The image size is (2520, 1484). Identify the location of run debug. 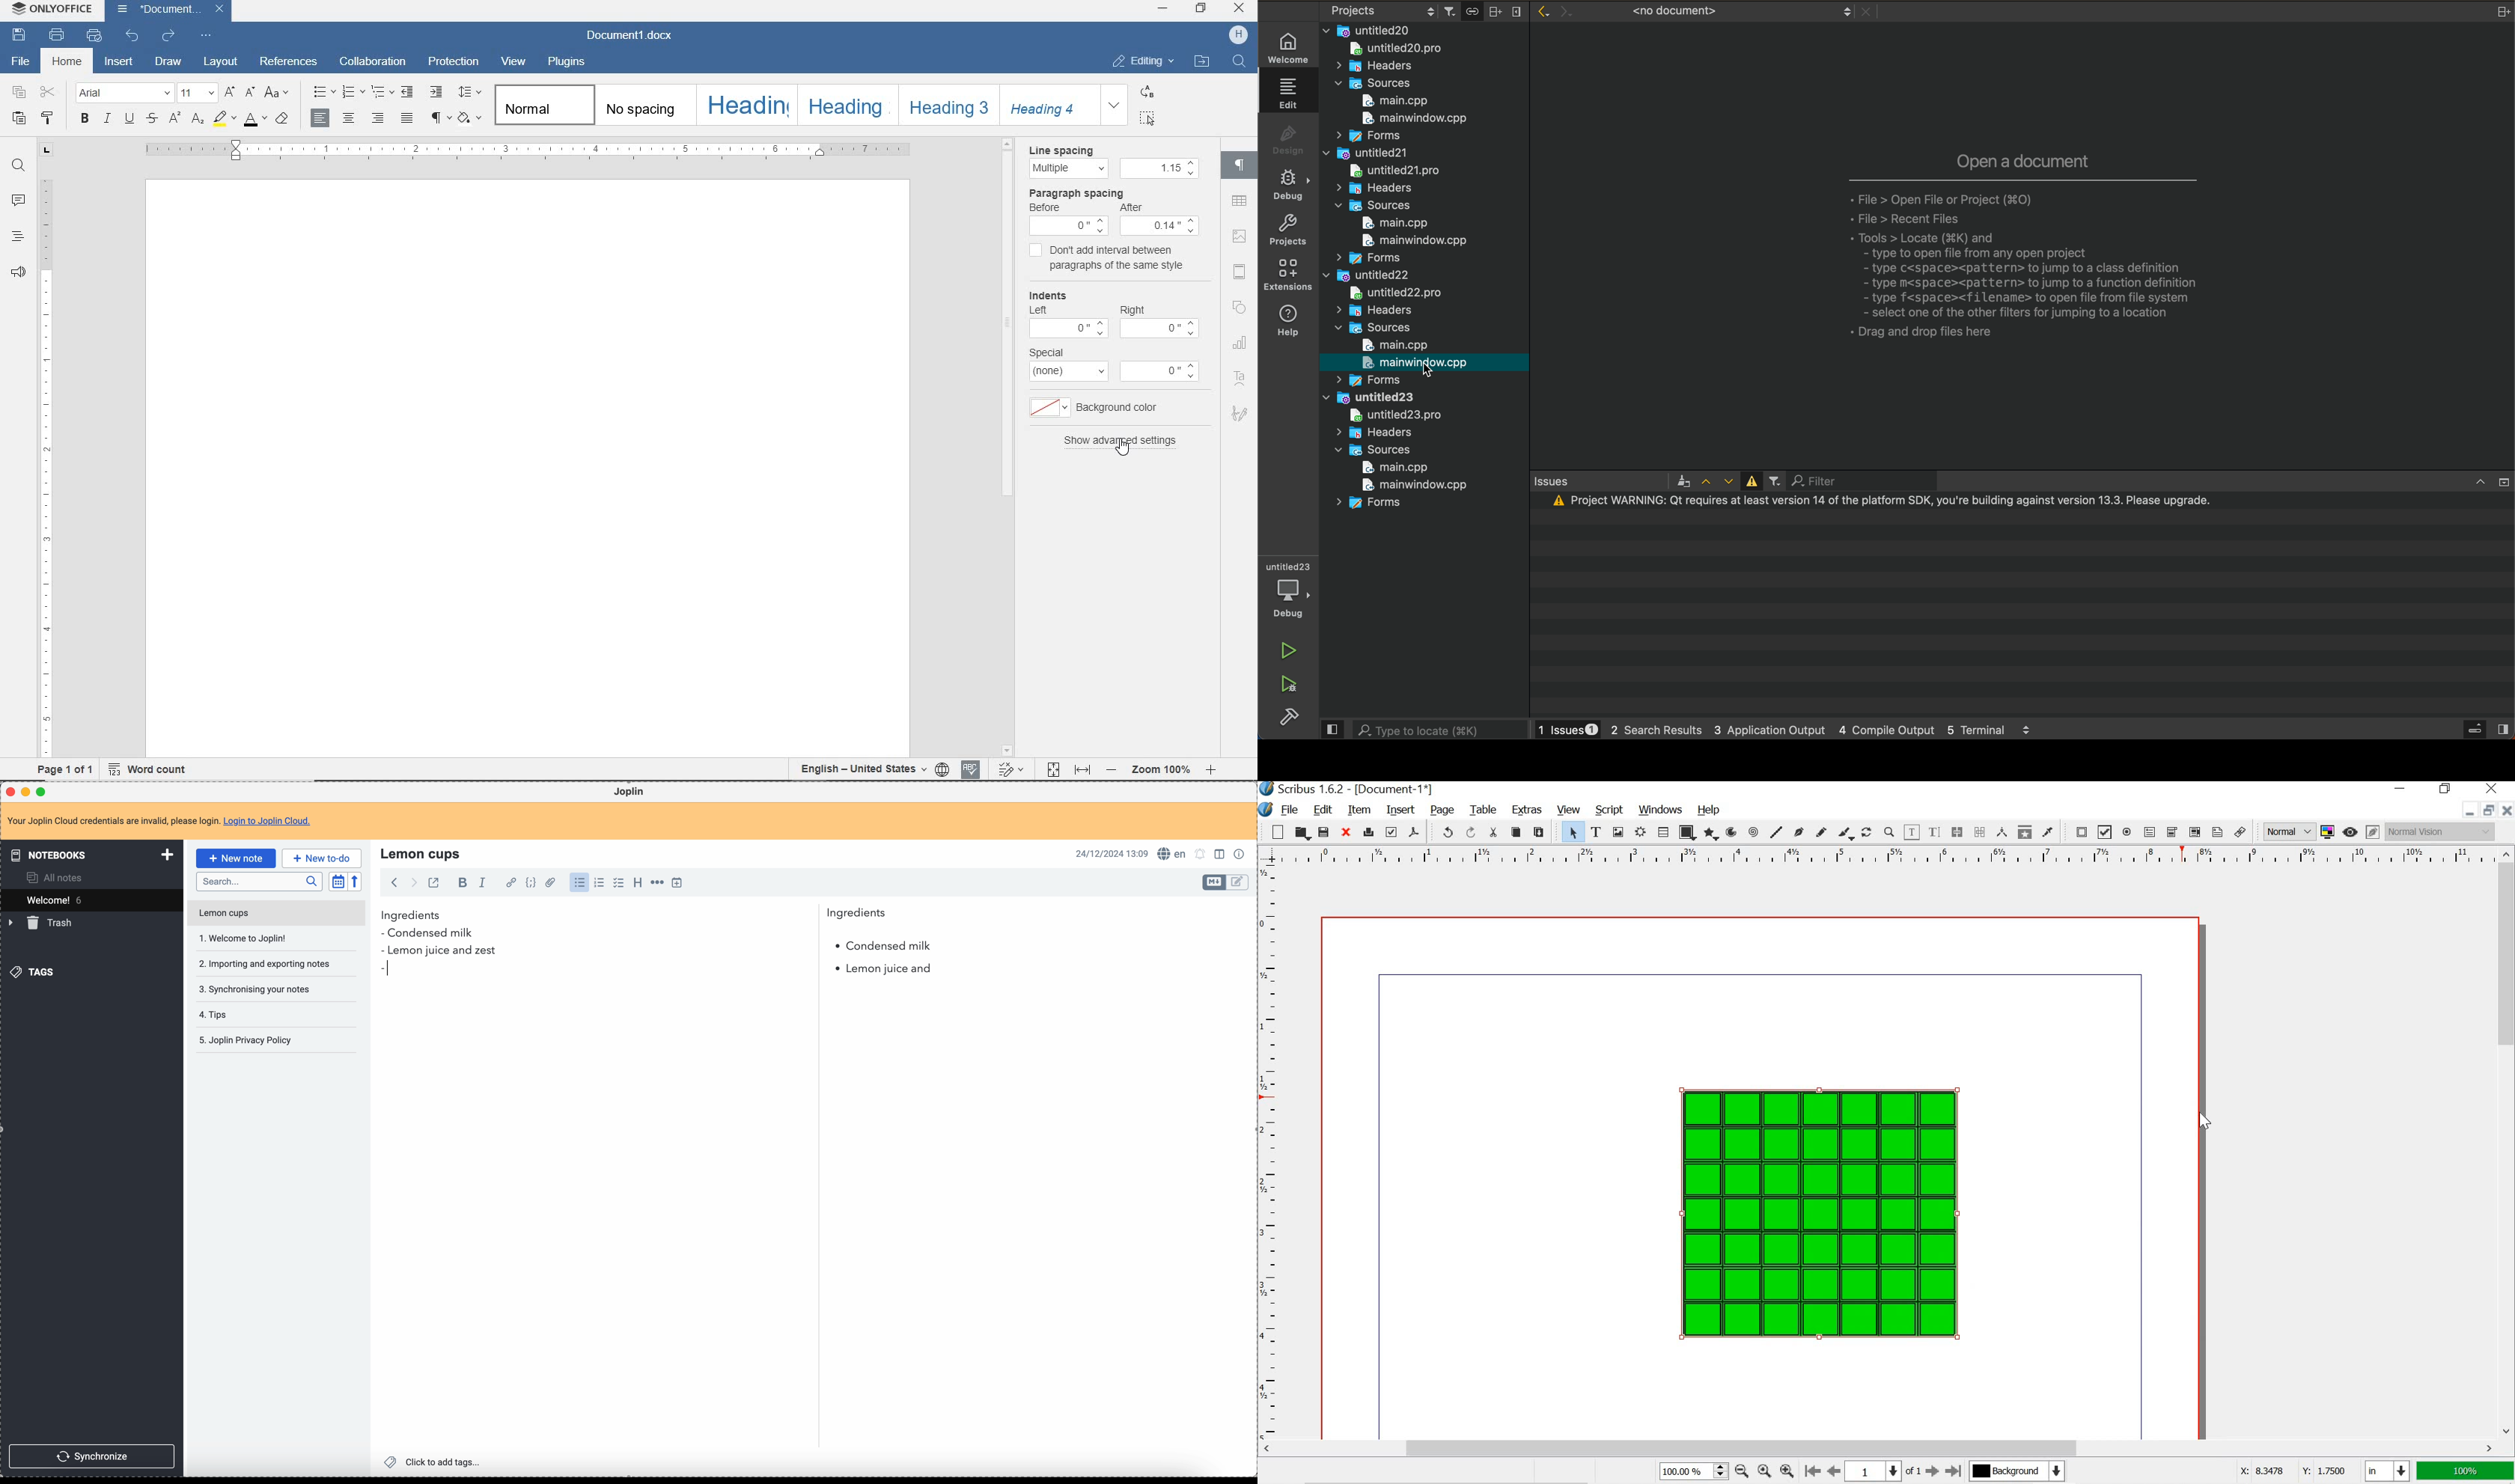
(1289, 686).